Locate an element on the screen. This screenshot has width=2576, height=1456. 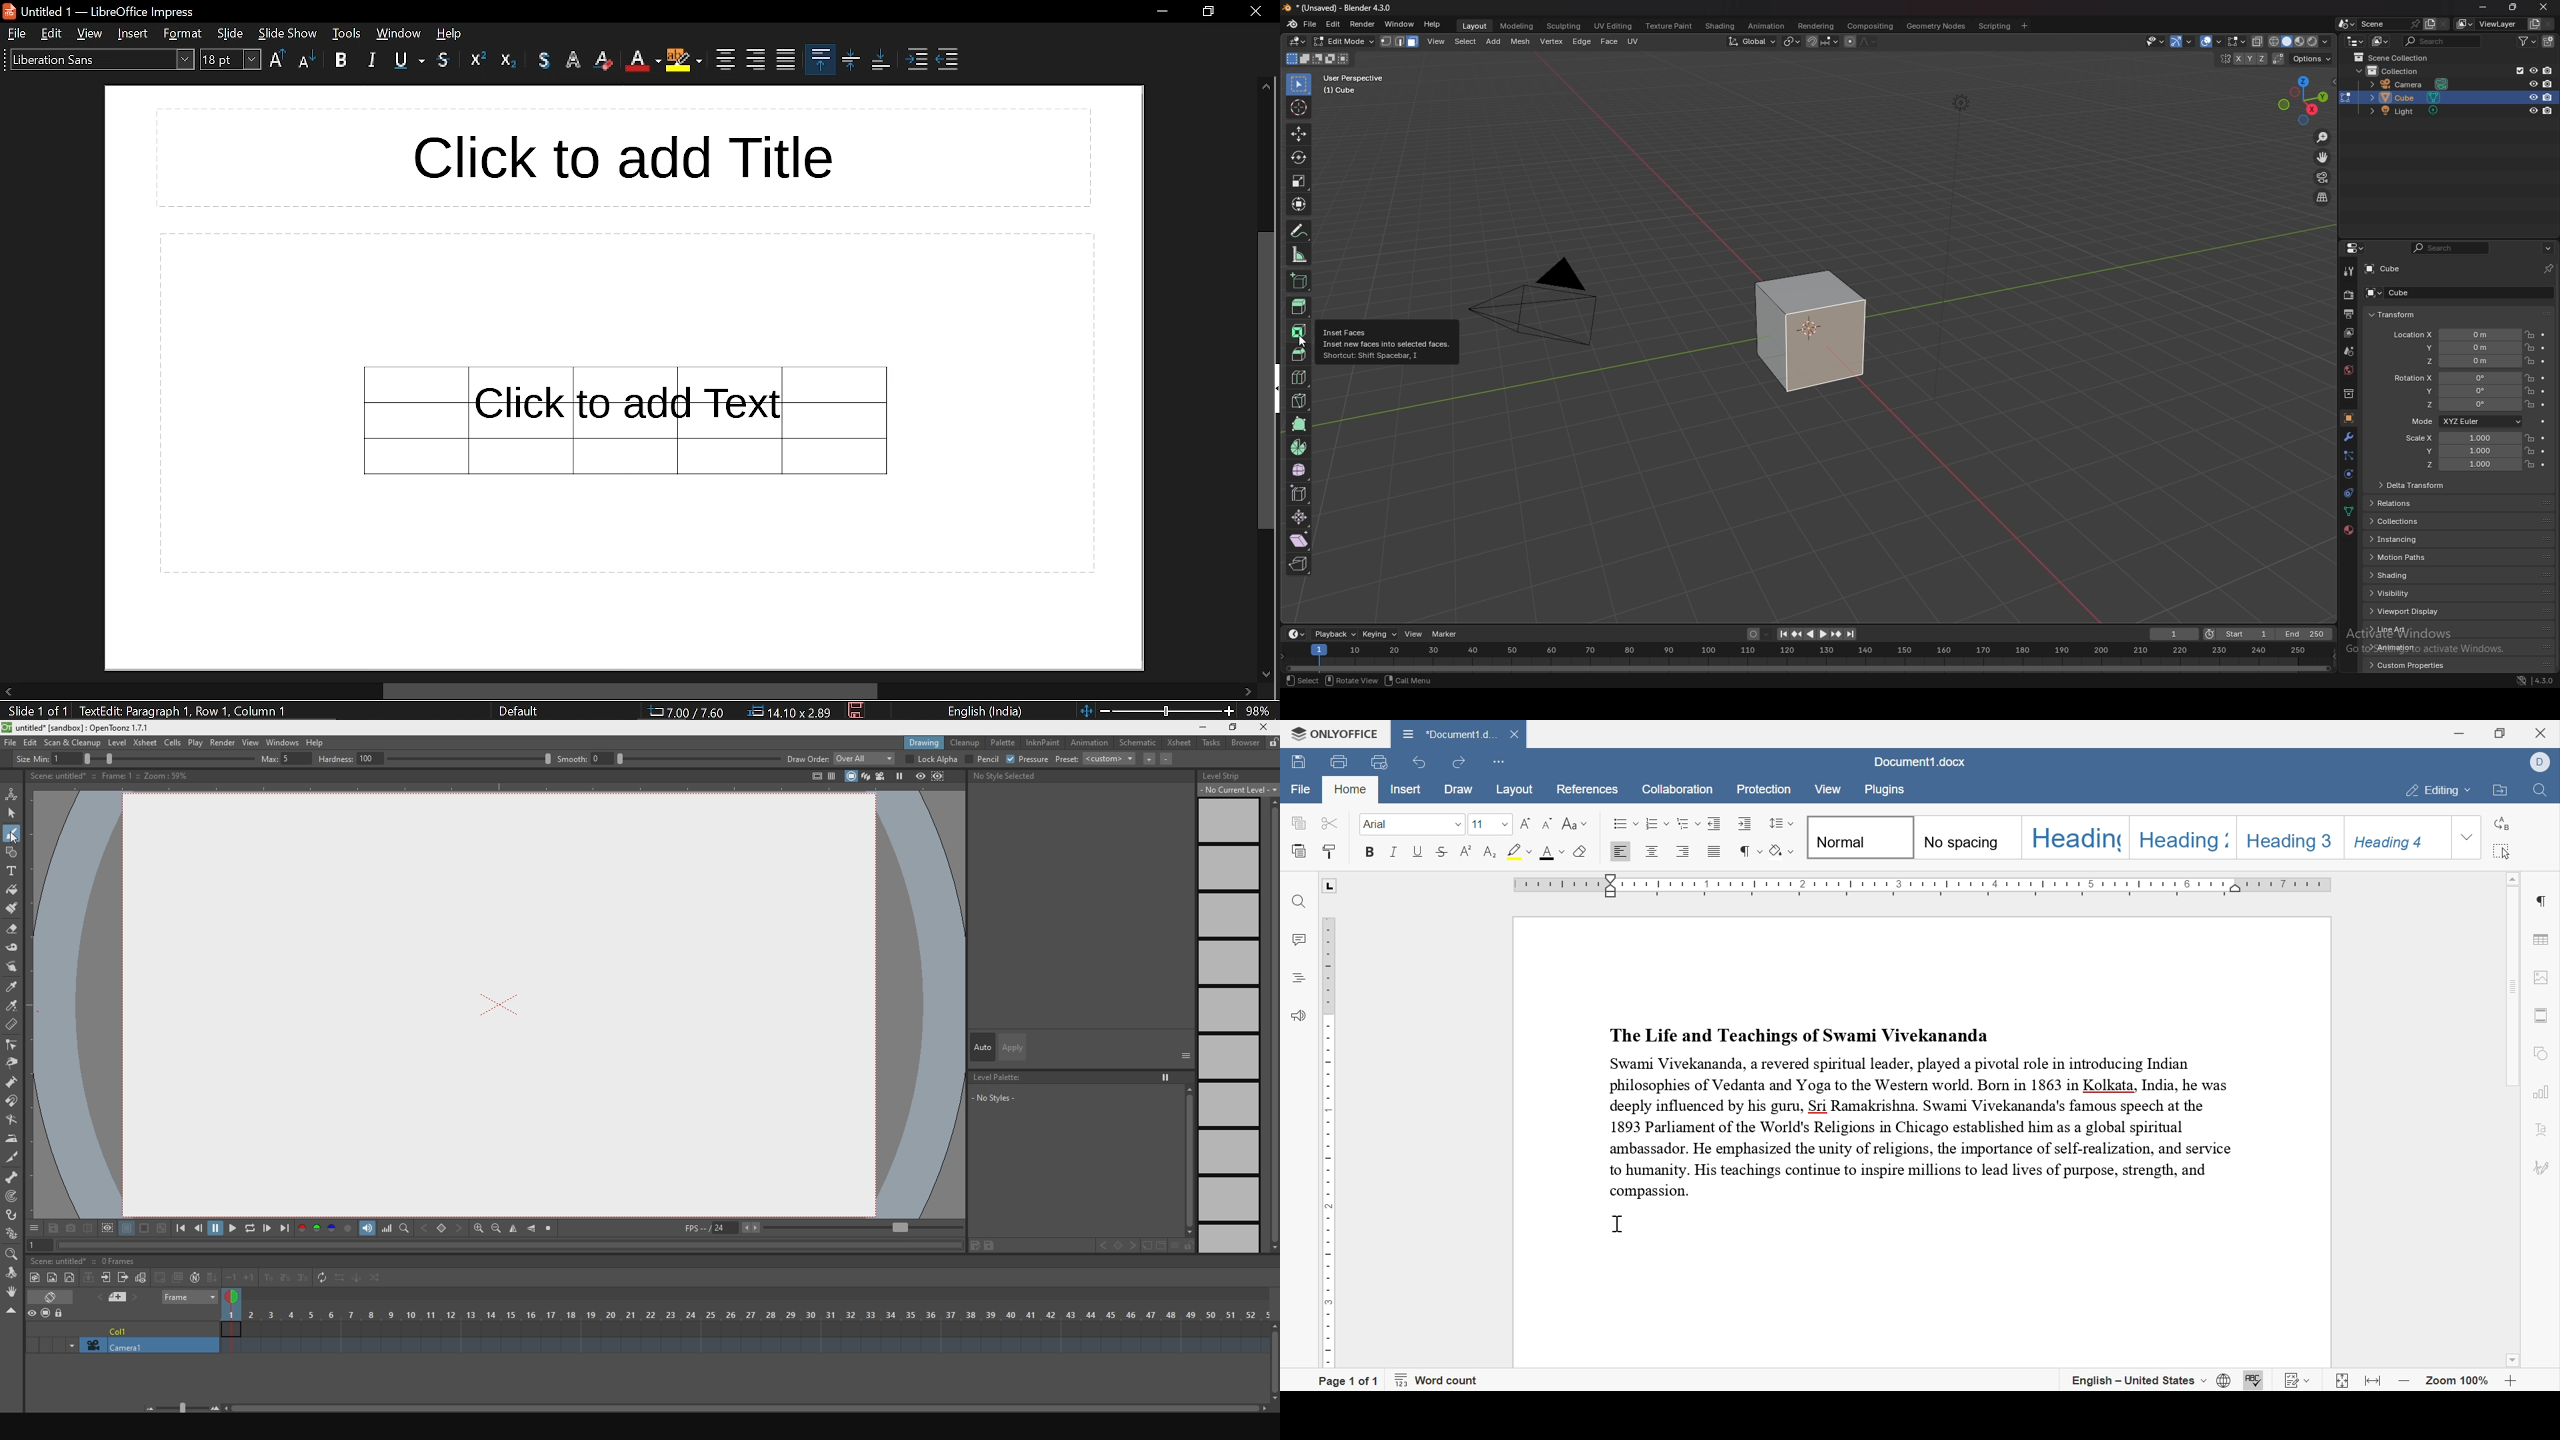
align vertically is located at coordinates (515, 1228).